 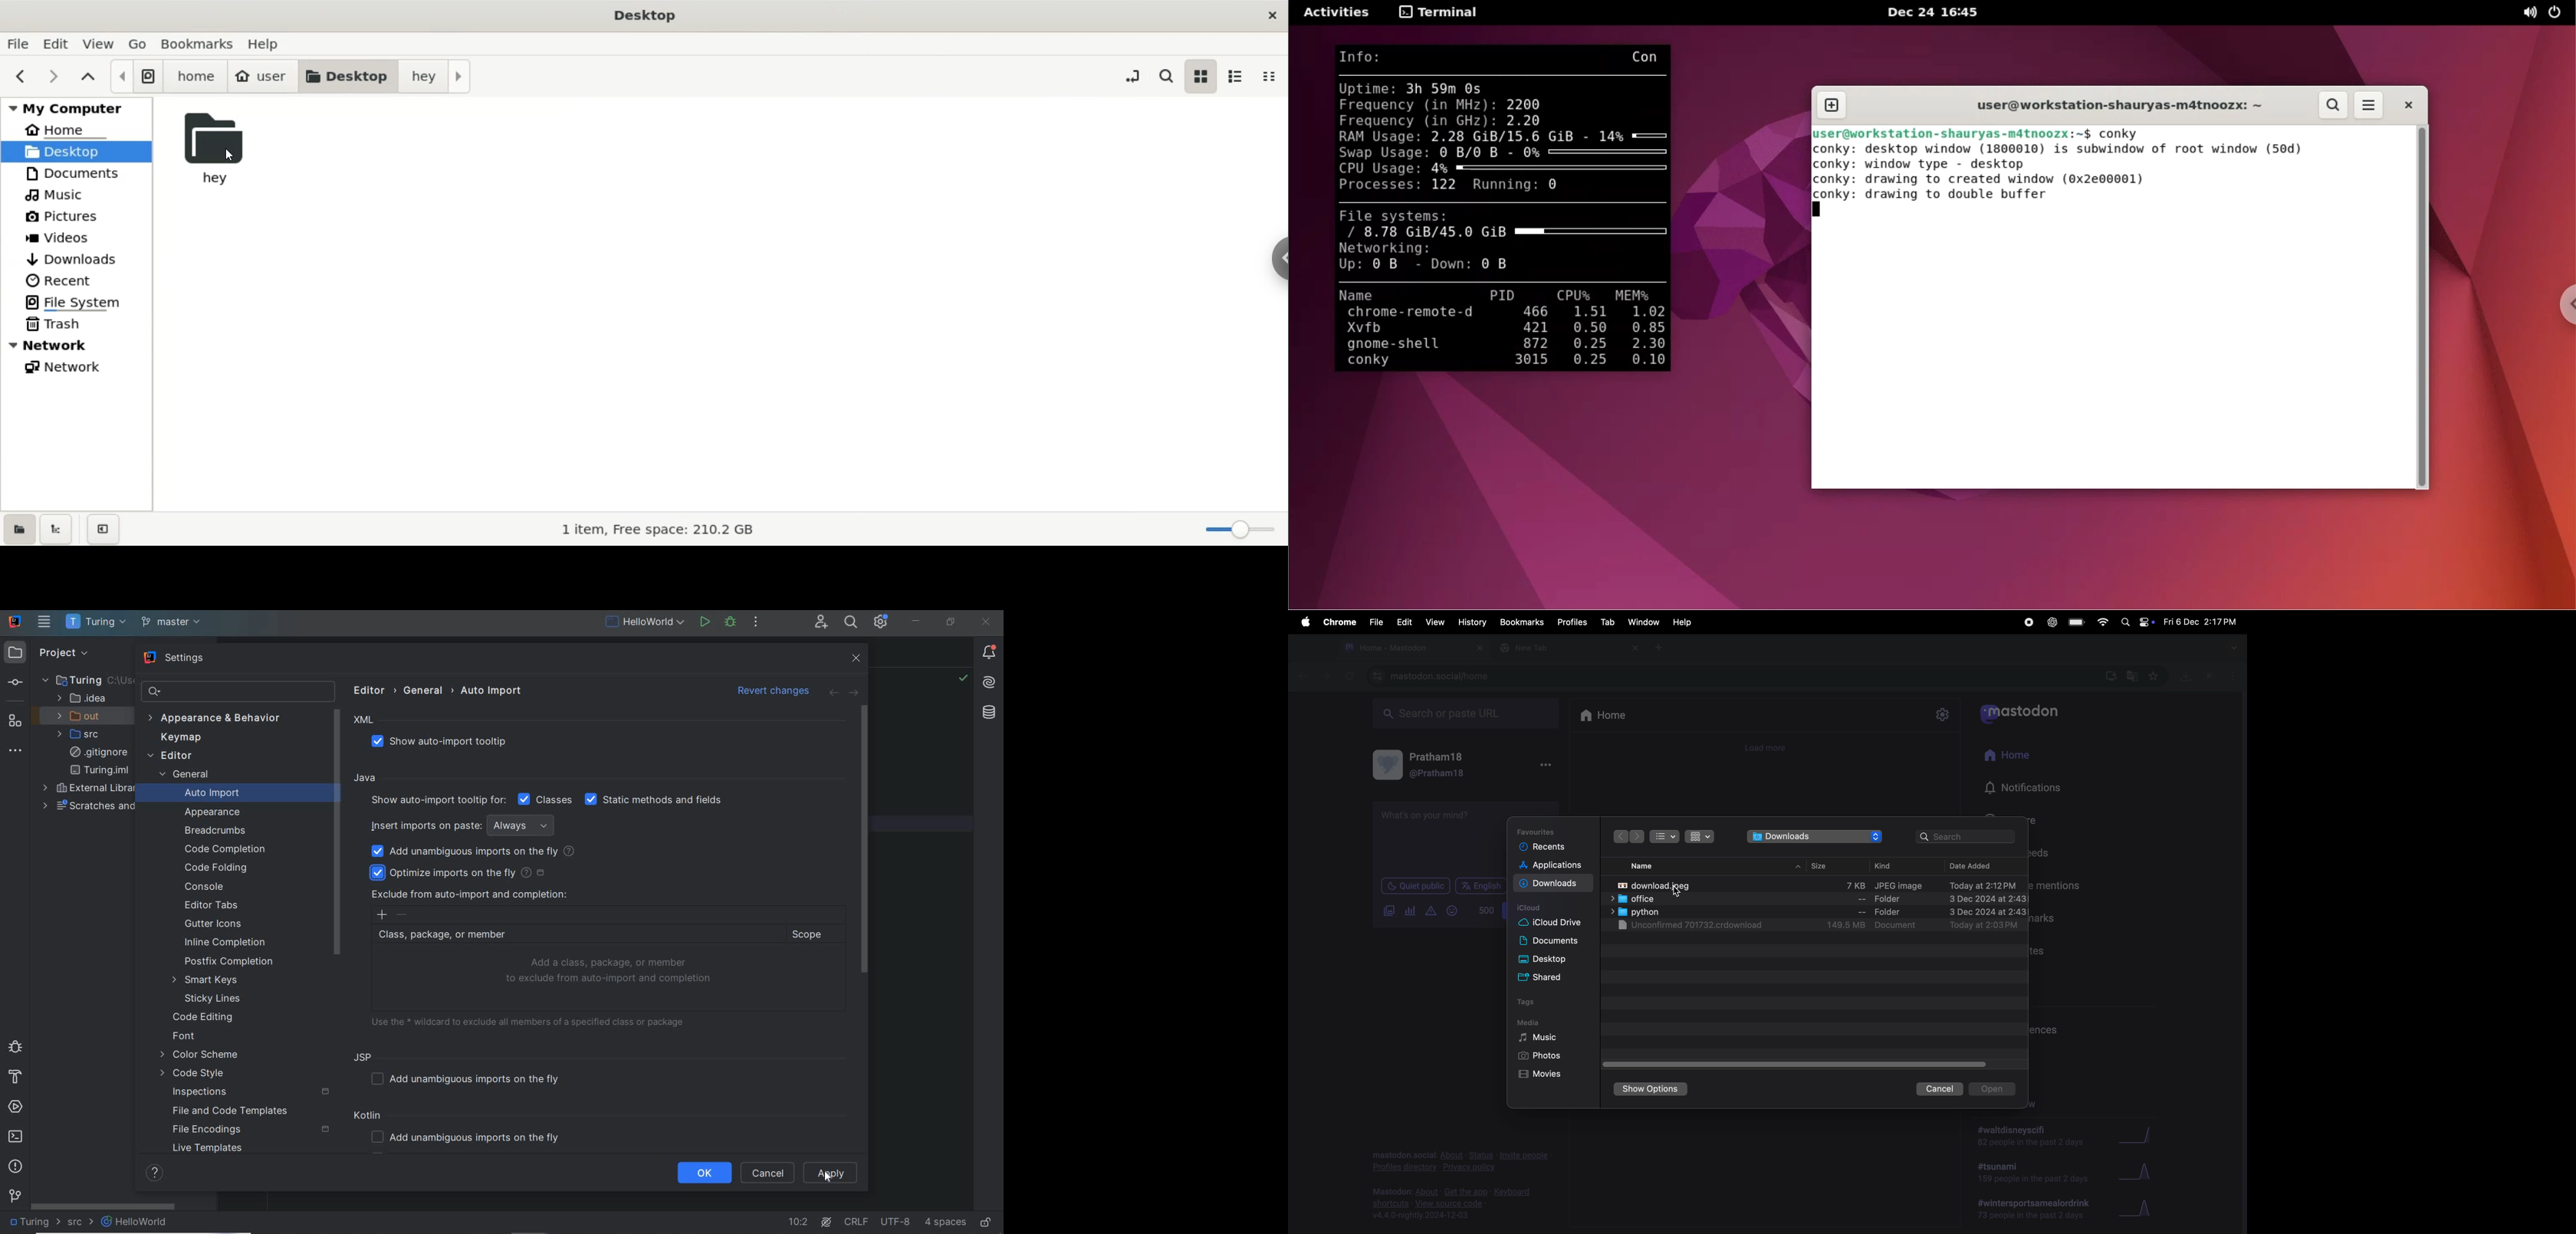 I want to click on Graph, so click(x=2143, y=1170).